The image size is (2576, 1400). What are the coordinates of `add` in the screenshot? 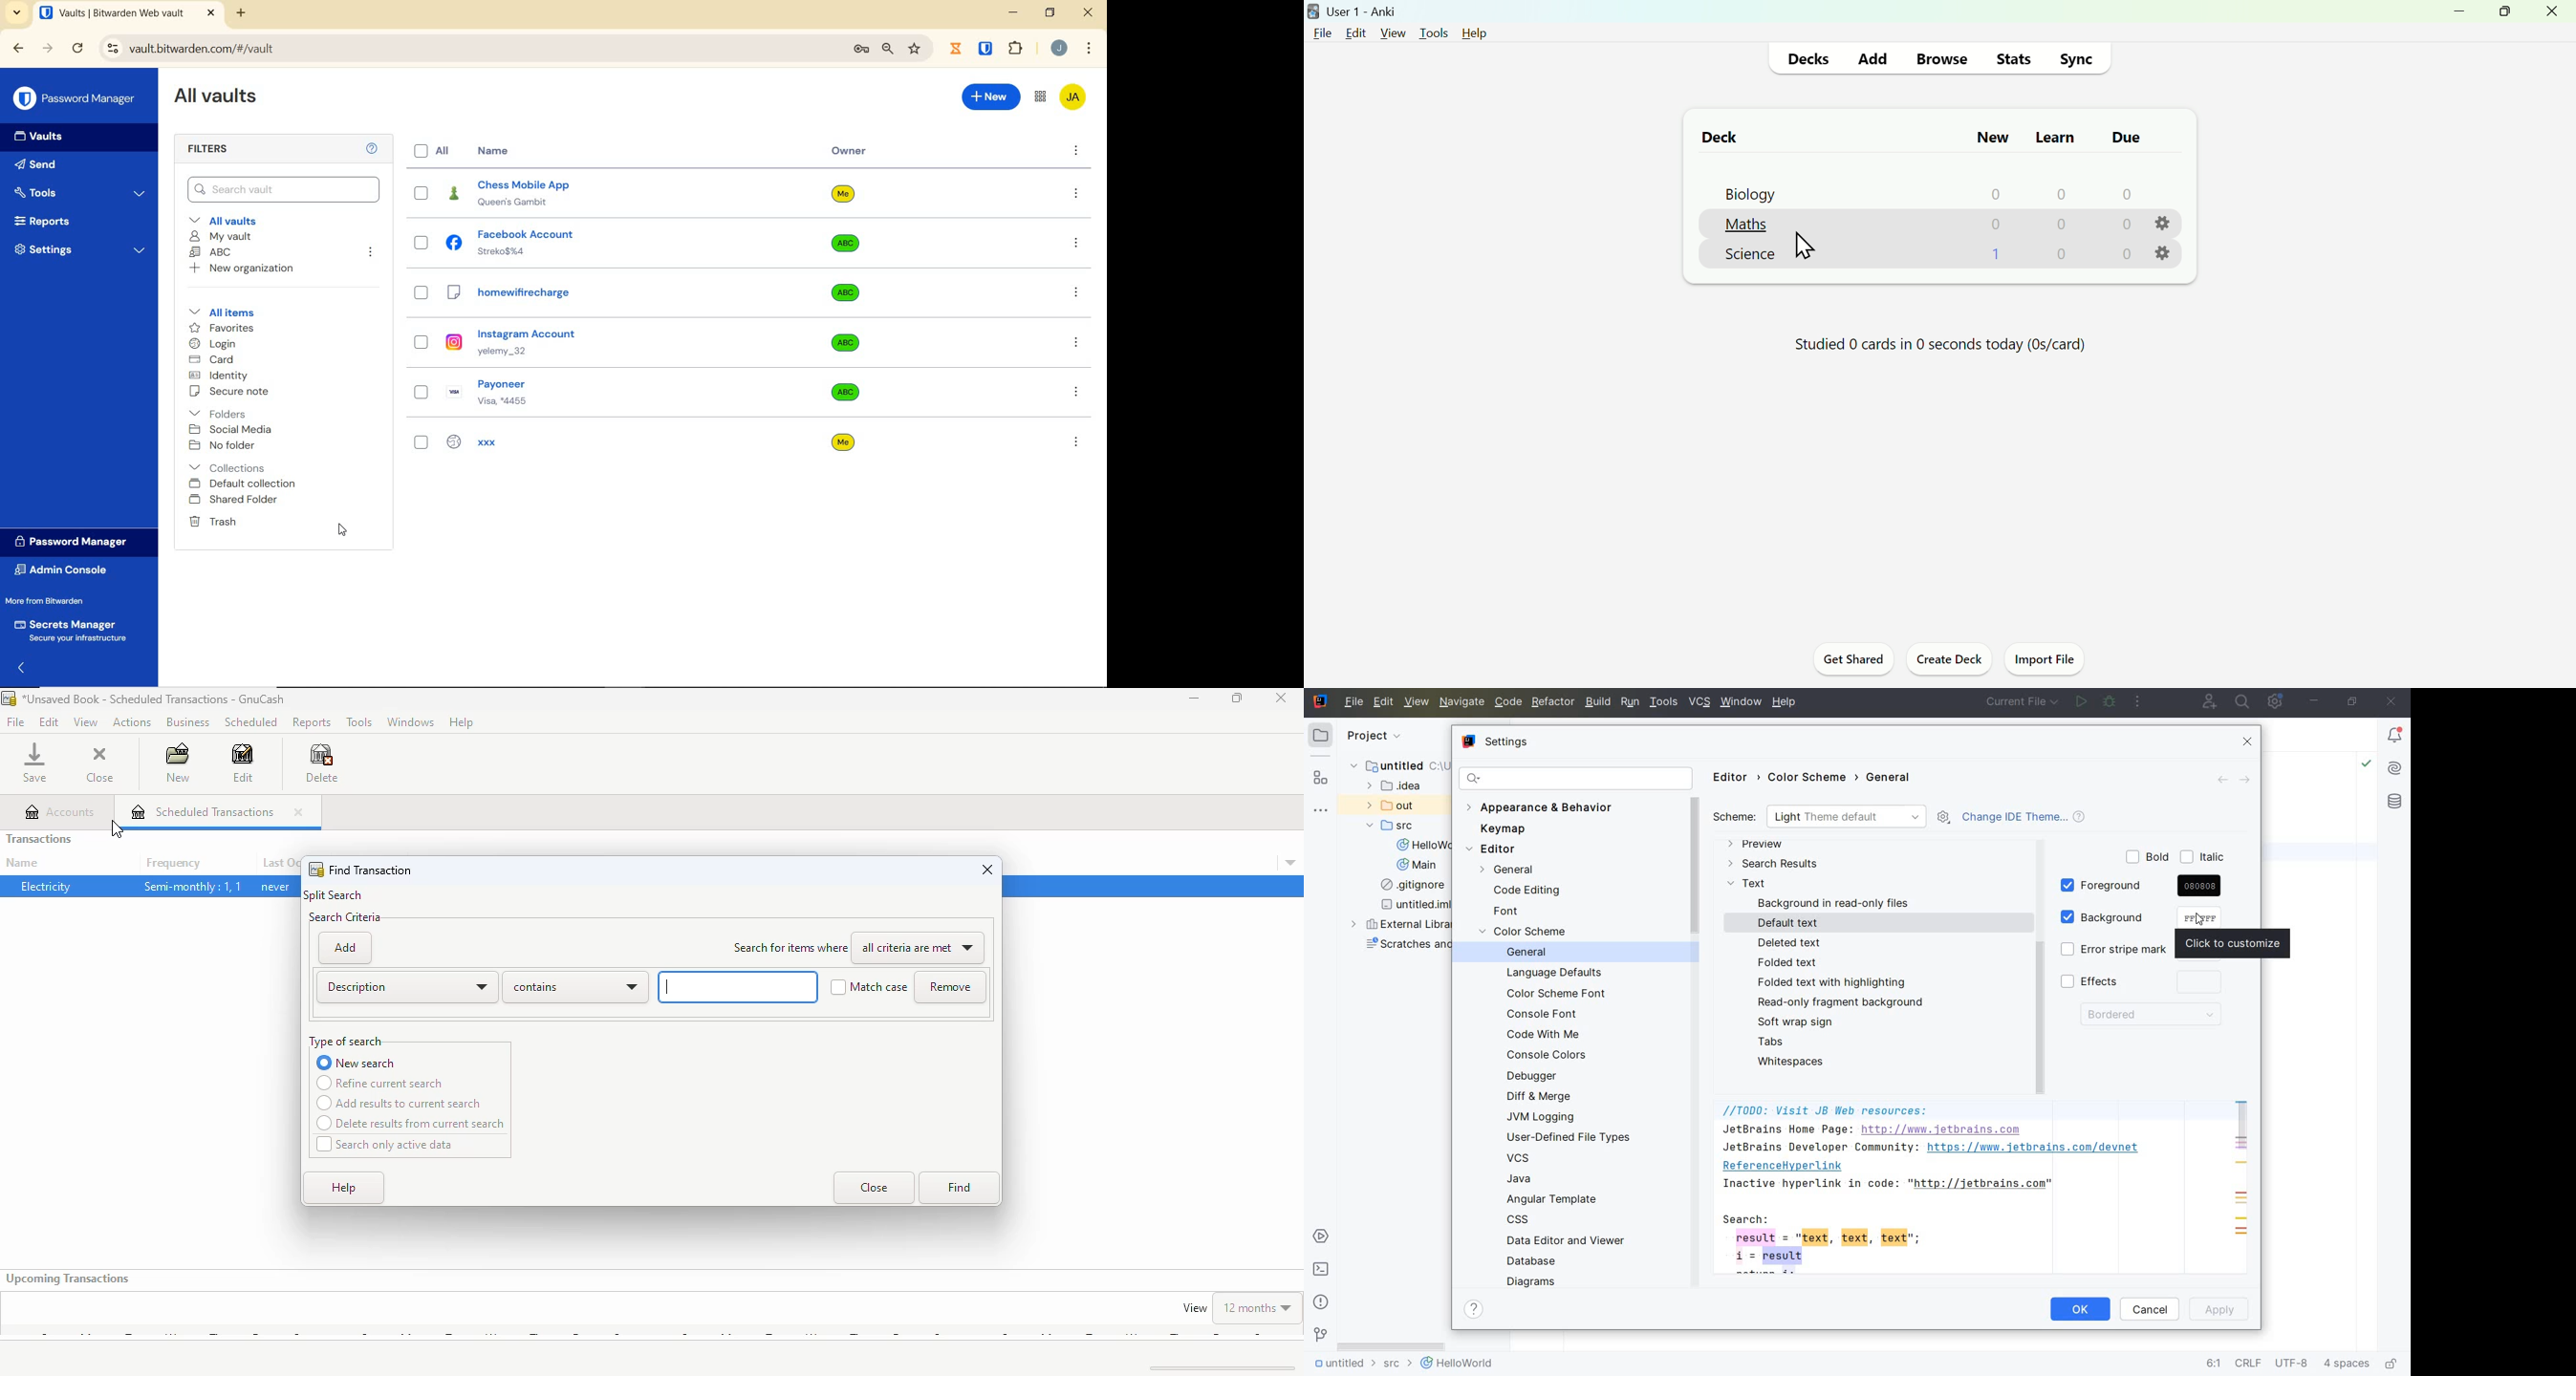 It's located at (344, 948).